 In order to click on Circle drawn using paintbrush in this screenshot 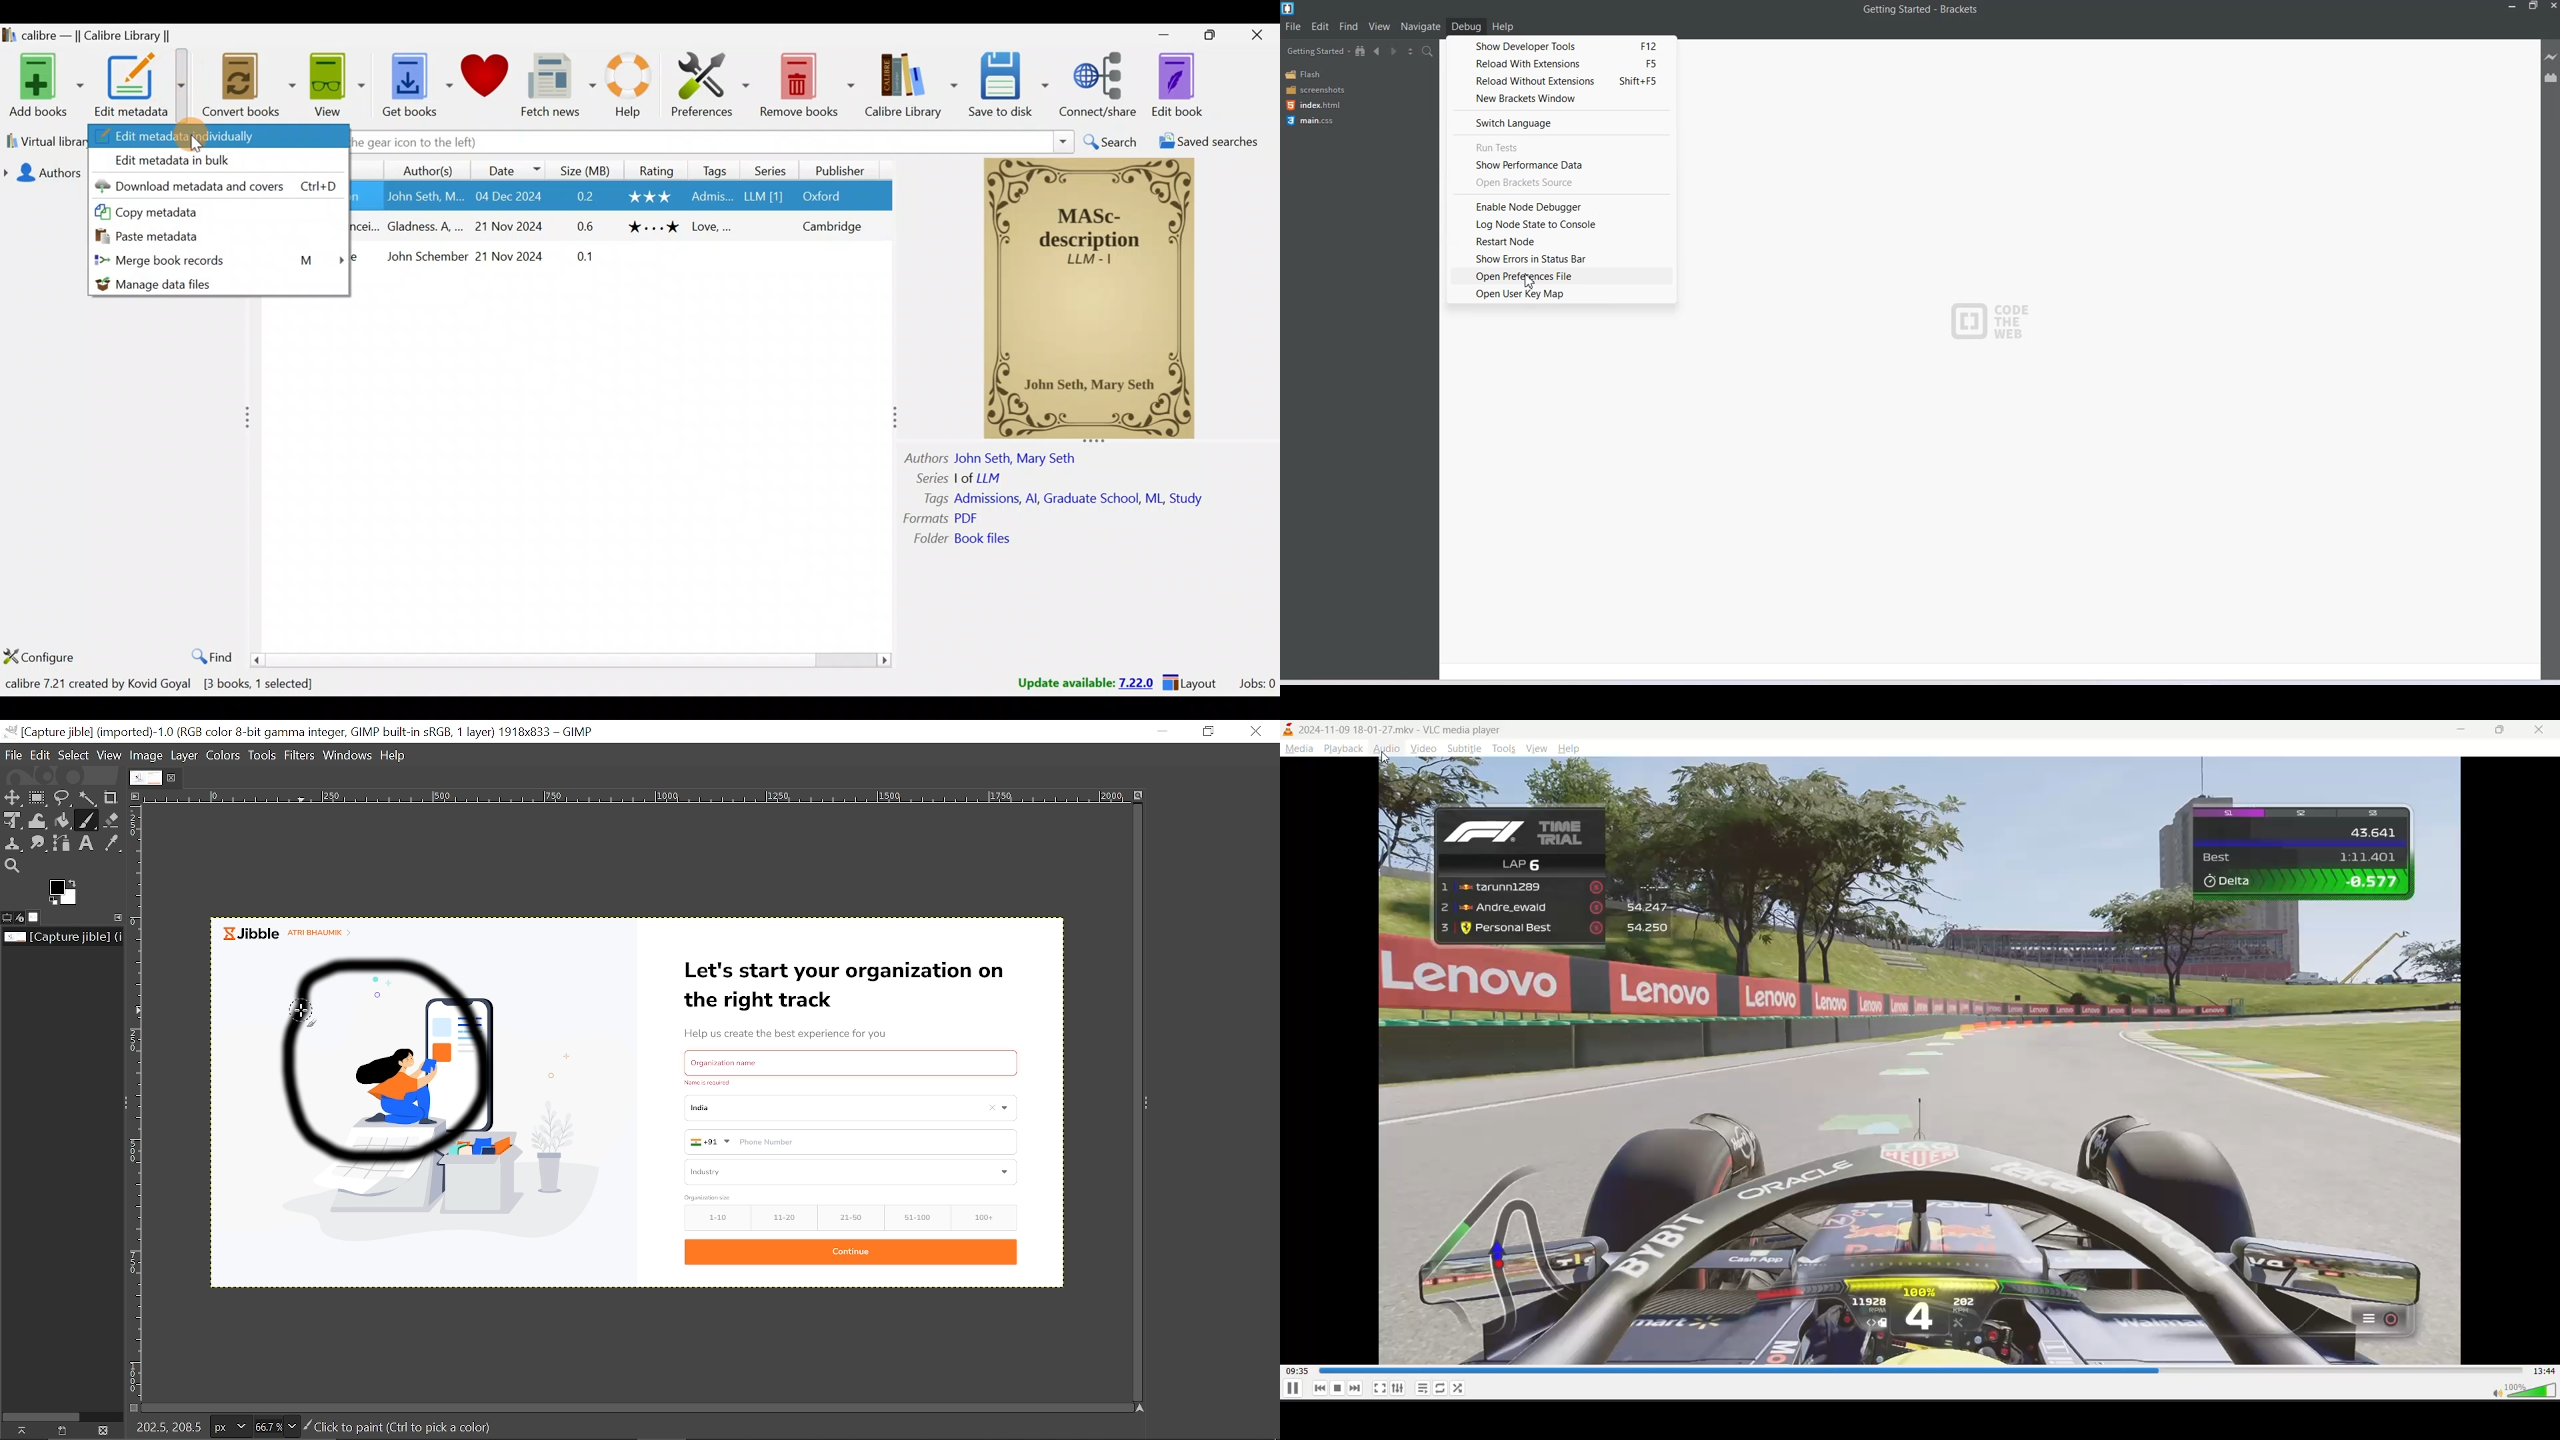, I will do `click(413, 1068)`.